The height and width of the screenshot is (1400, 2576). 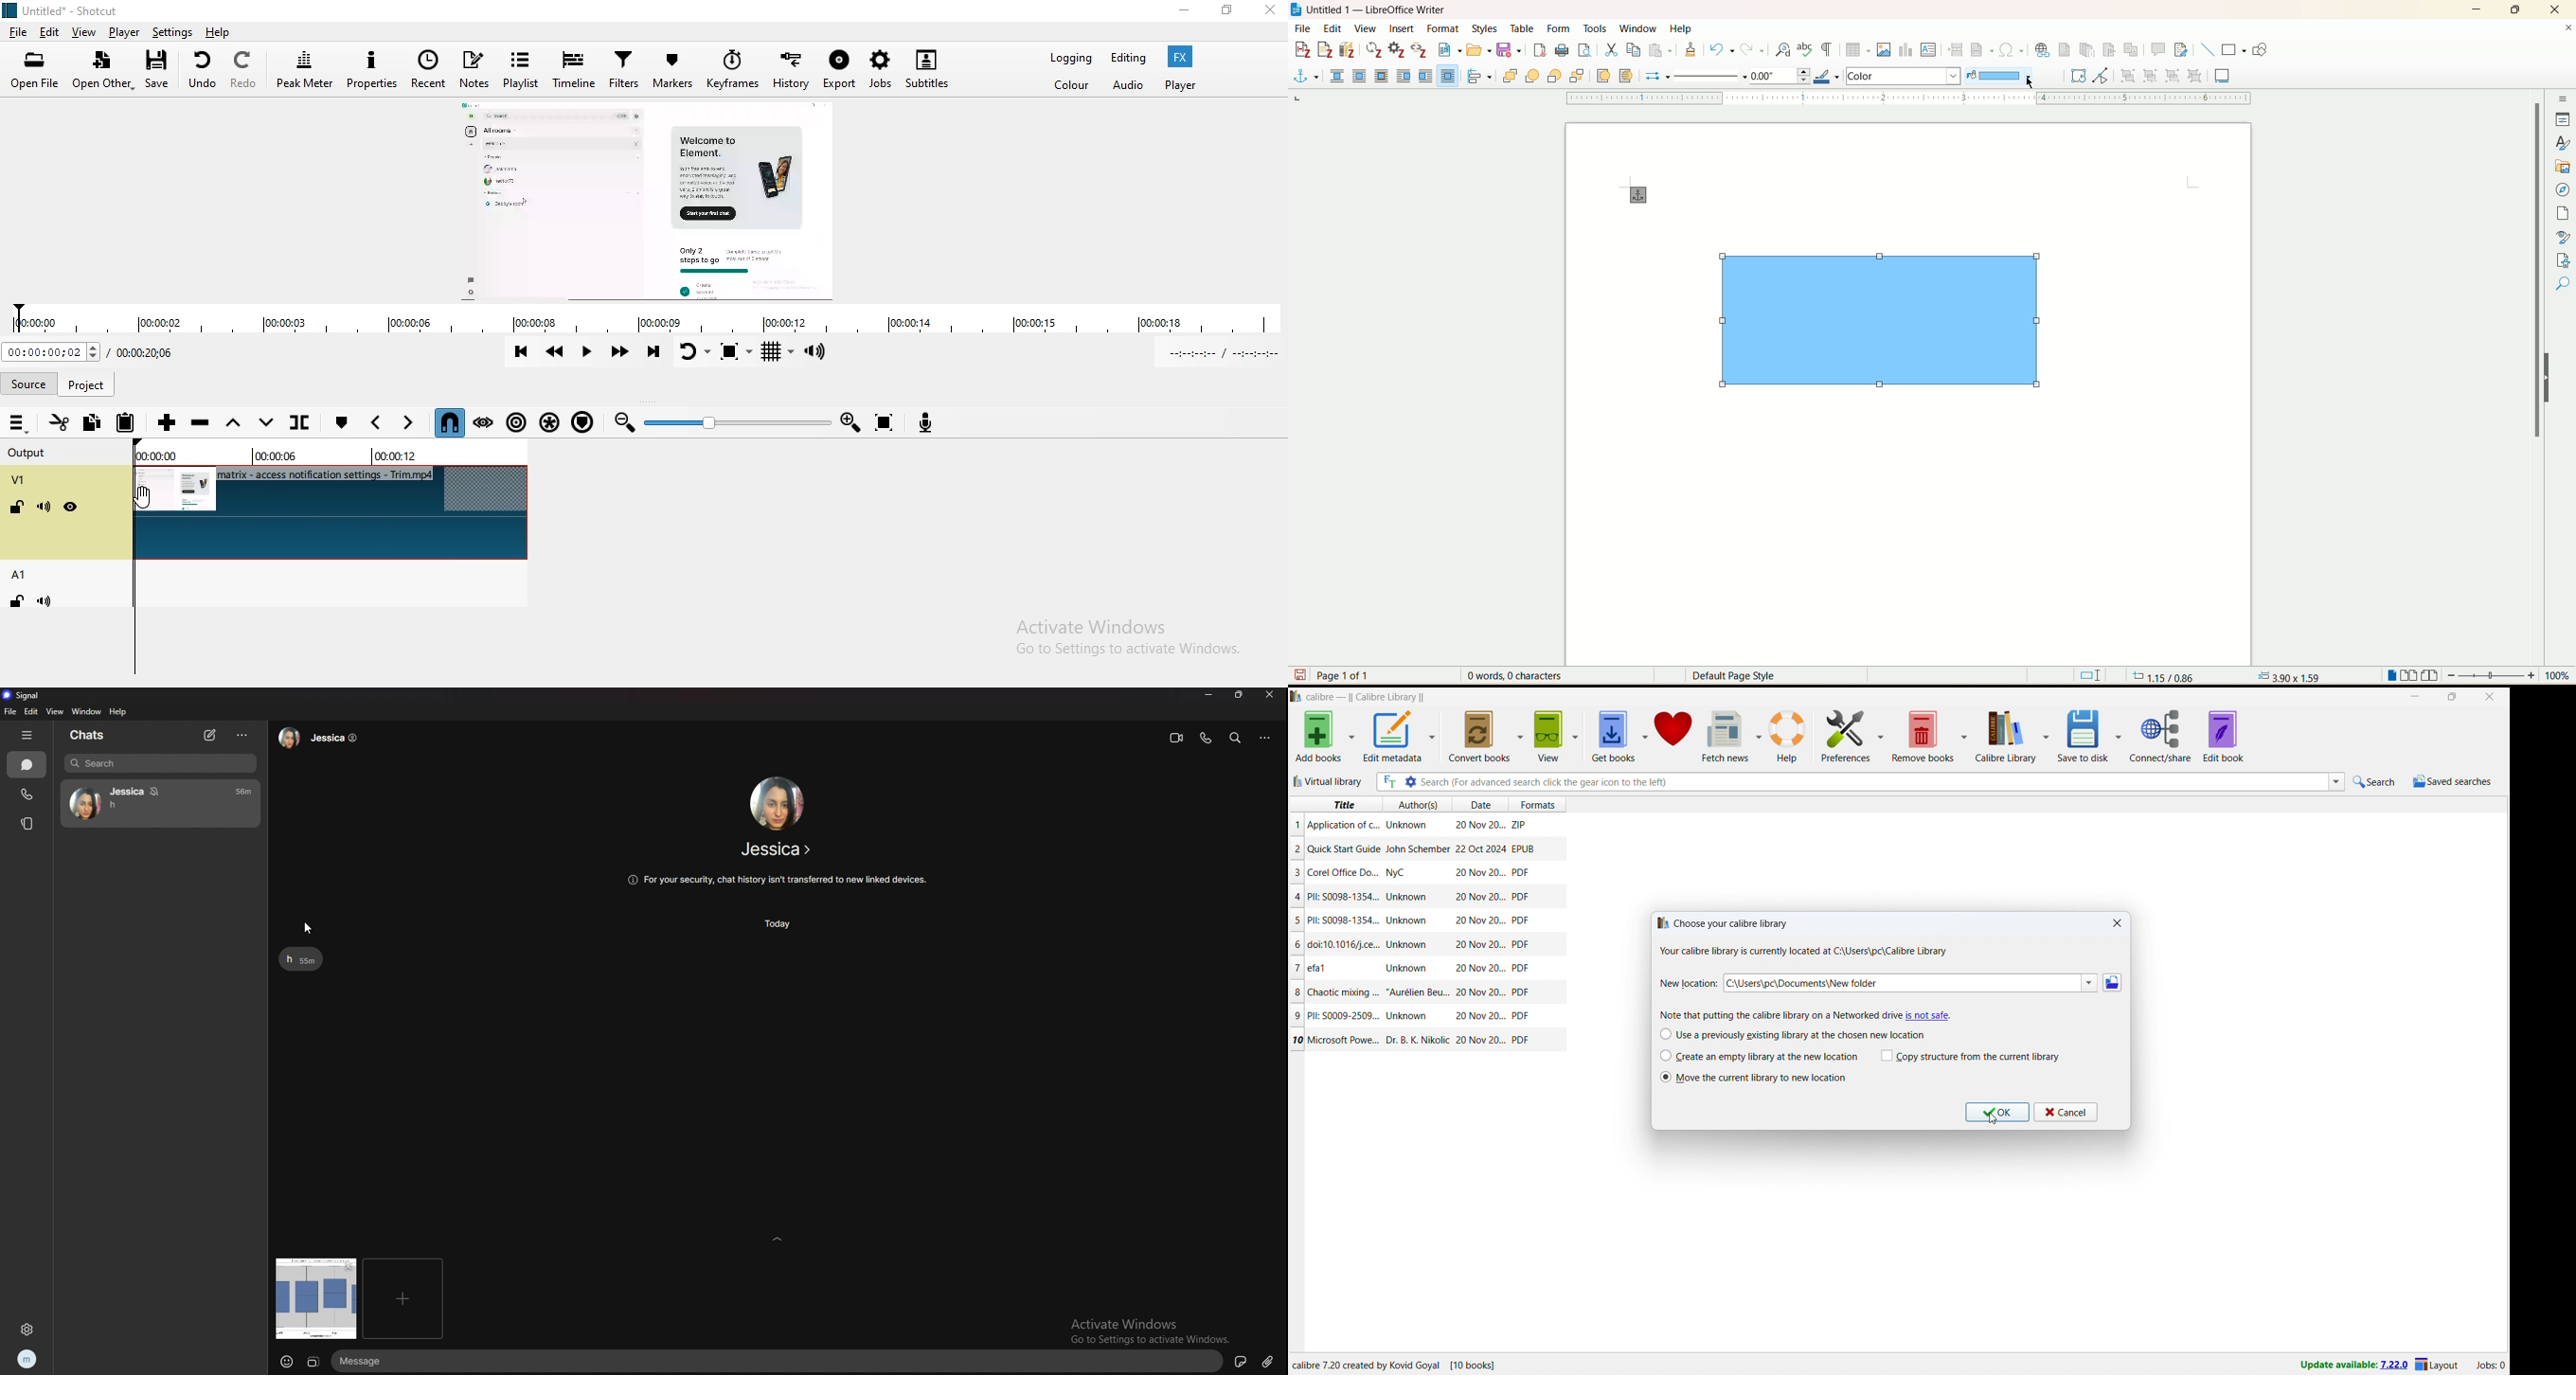 What do you see at coordinates (1431, 737) in the screenshot?
I see `edit metadata options` at bounding box center [1431, 737].